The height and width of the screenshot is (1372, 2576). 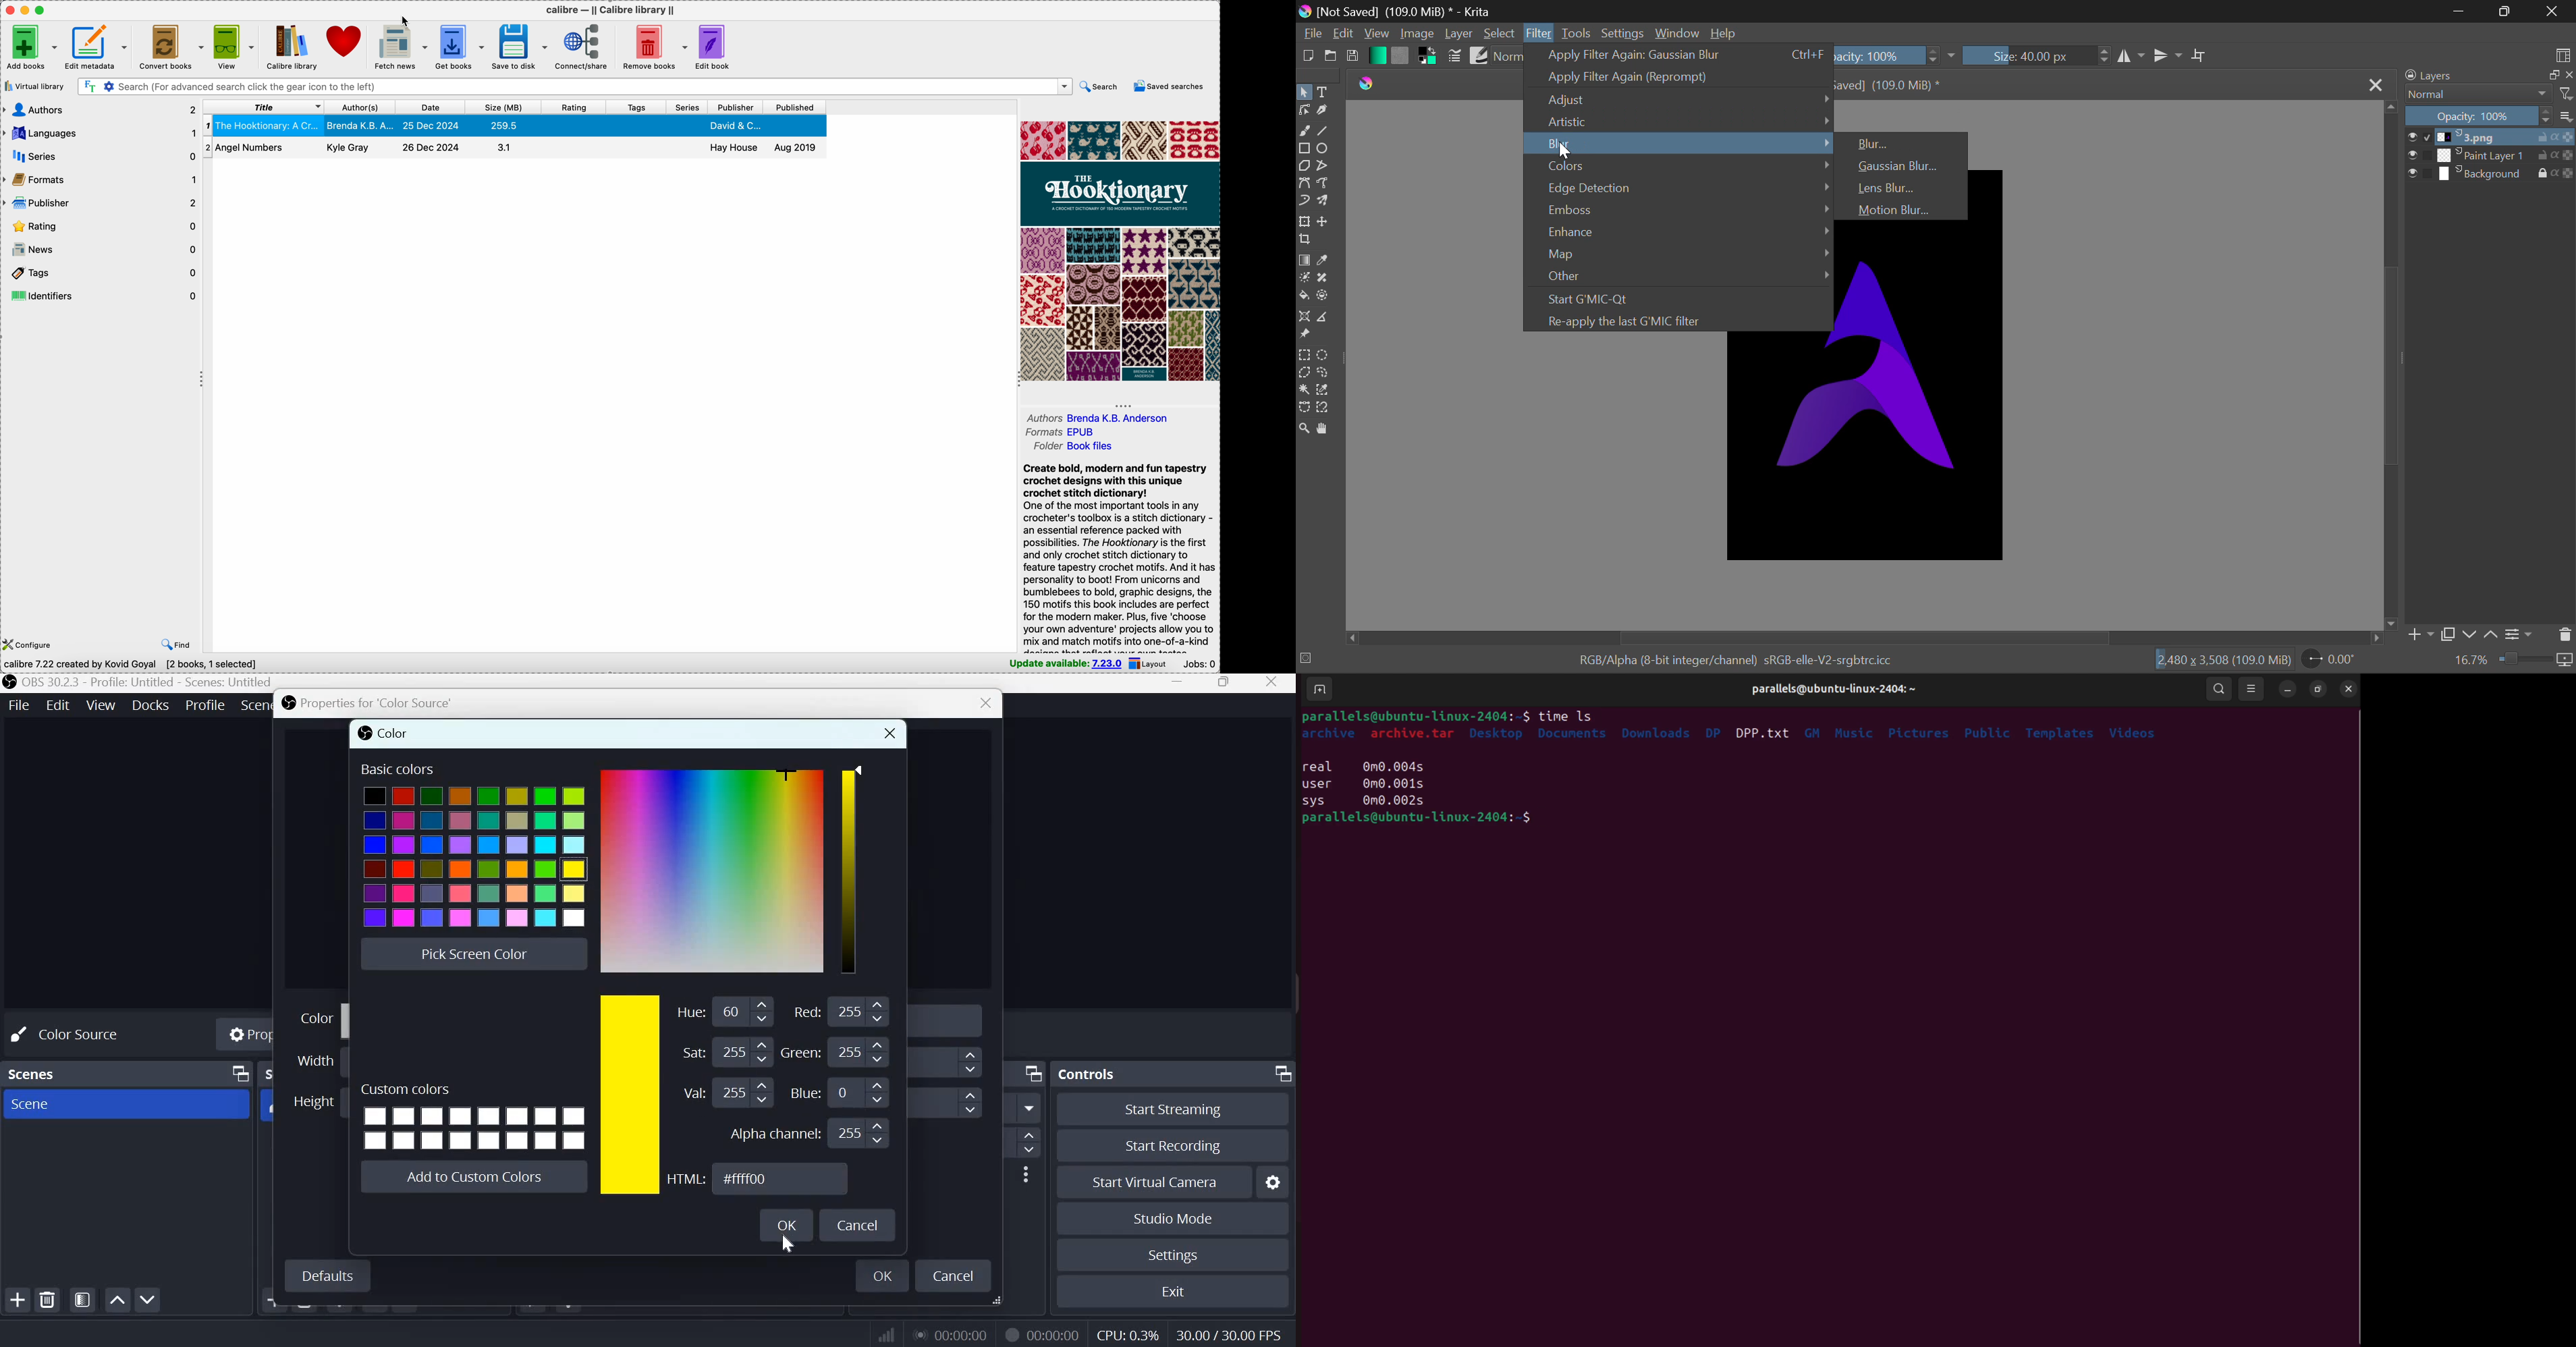 I want to click on add books, so click(x=31, y=47).